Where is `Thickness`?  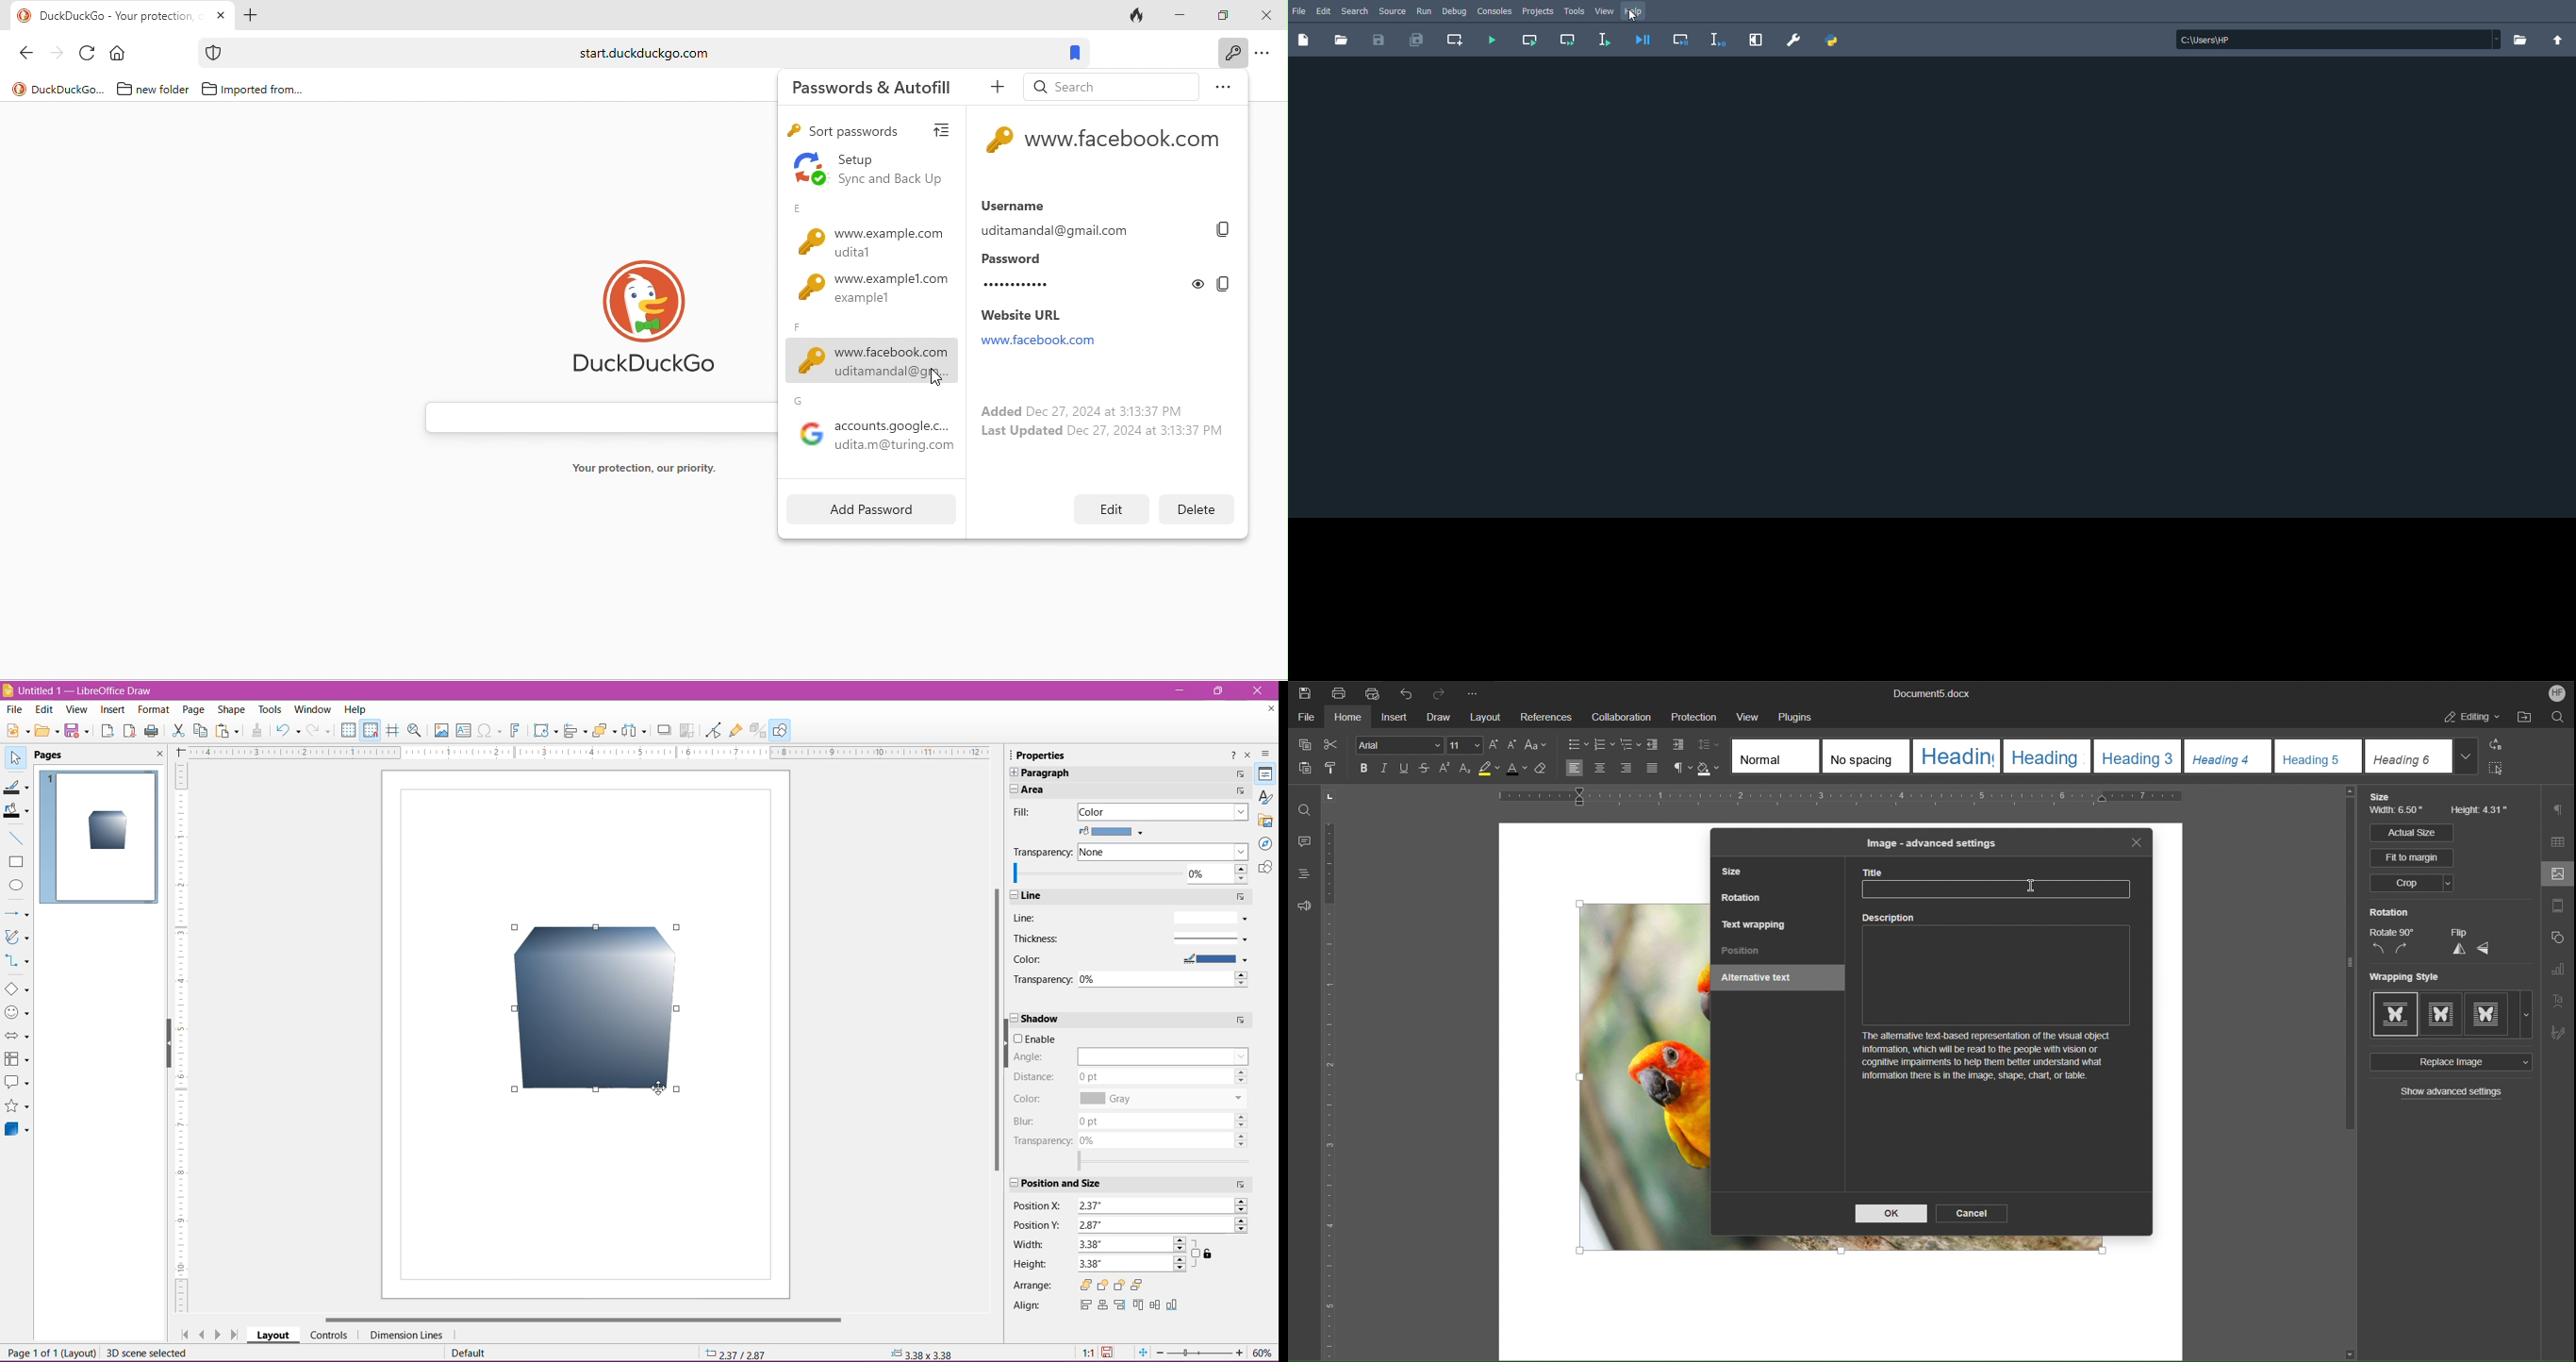 Thickness is located at coordinates (1048, 938).